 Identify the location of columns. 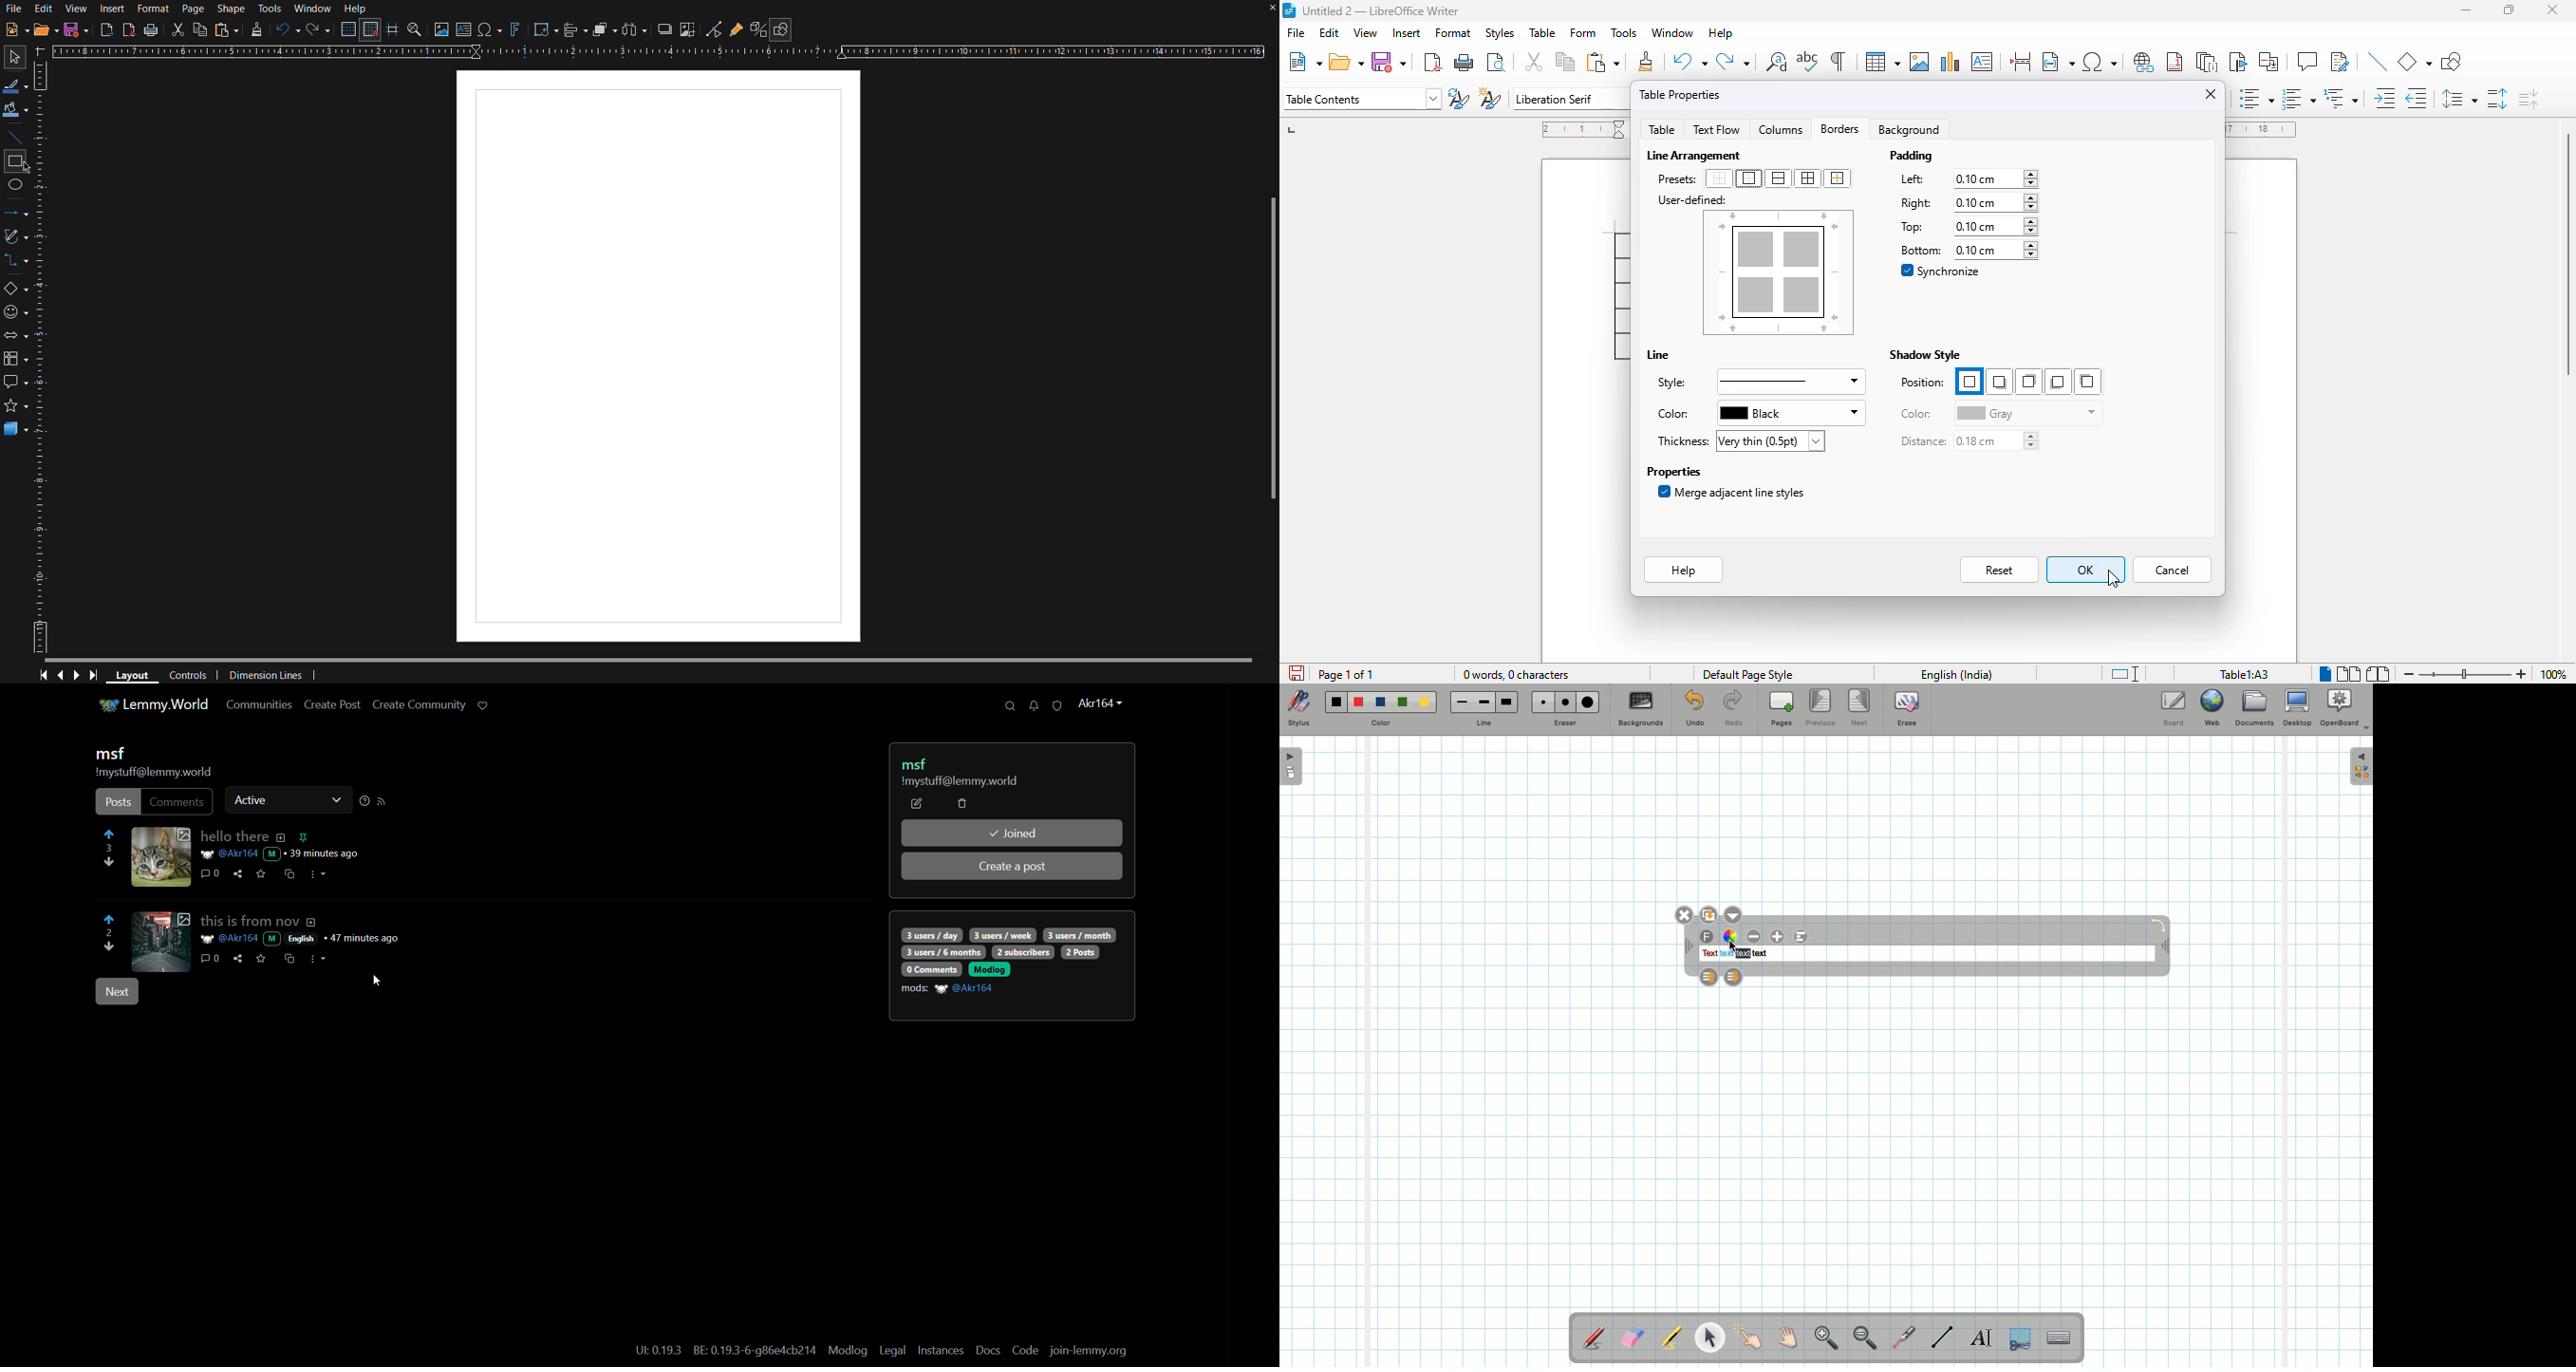
(1780, 128).